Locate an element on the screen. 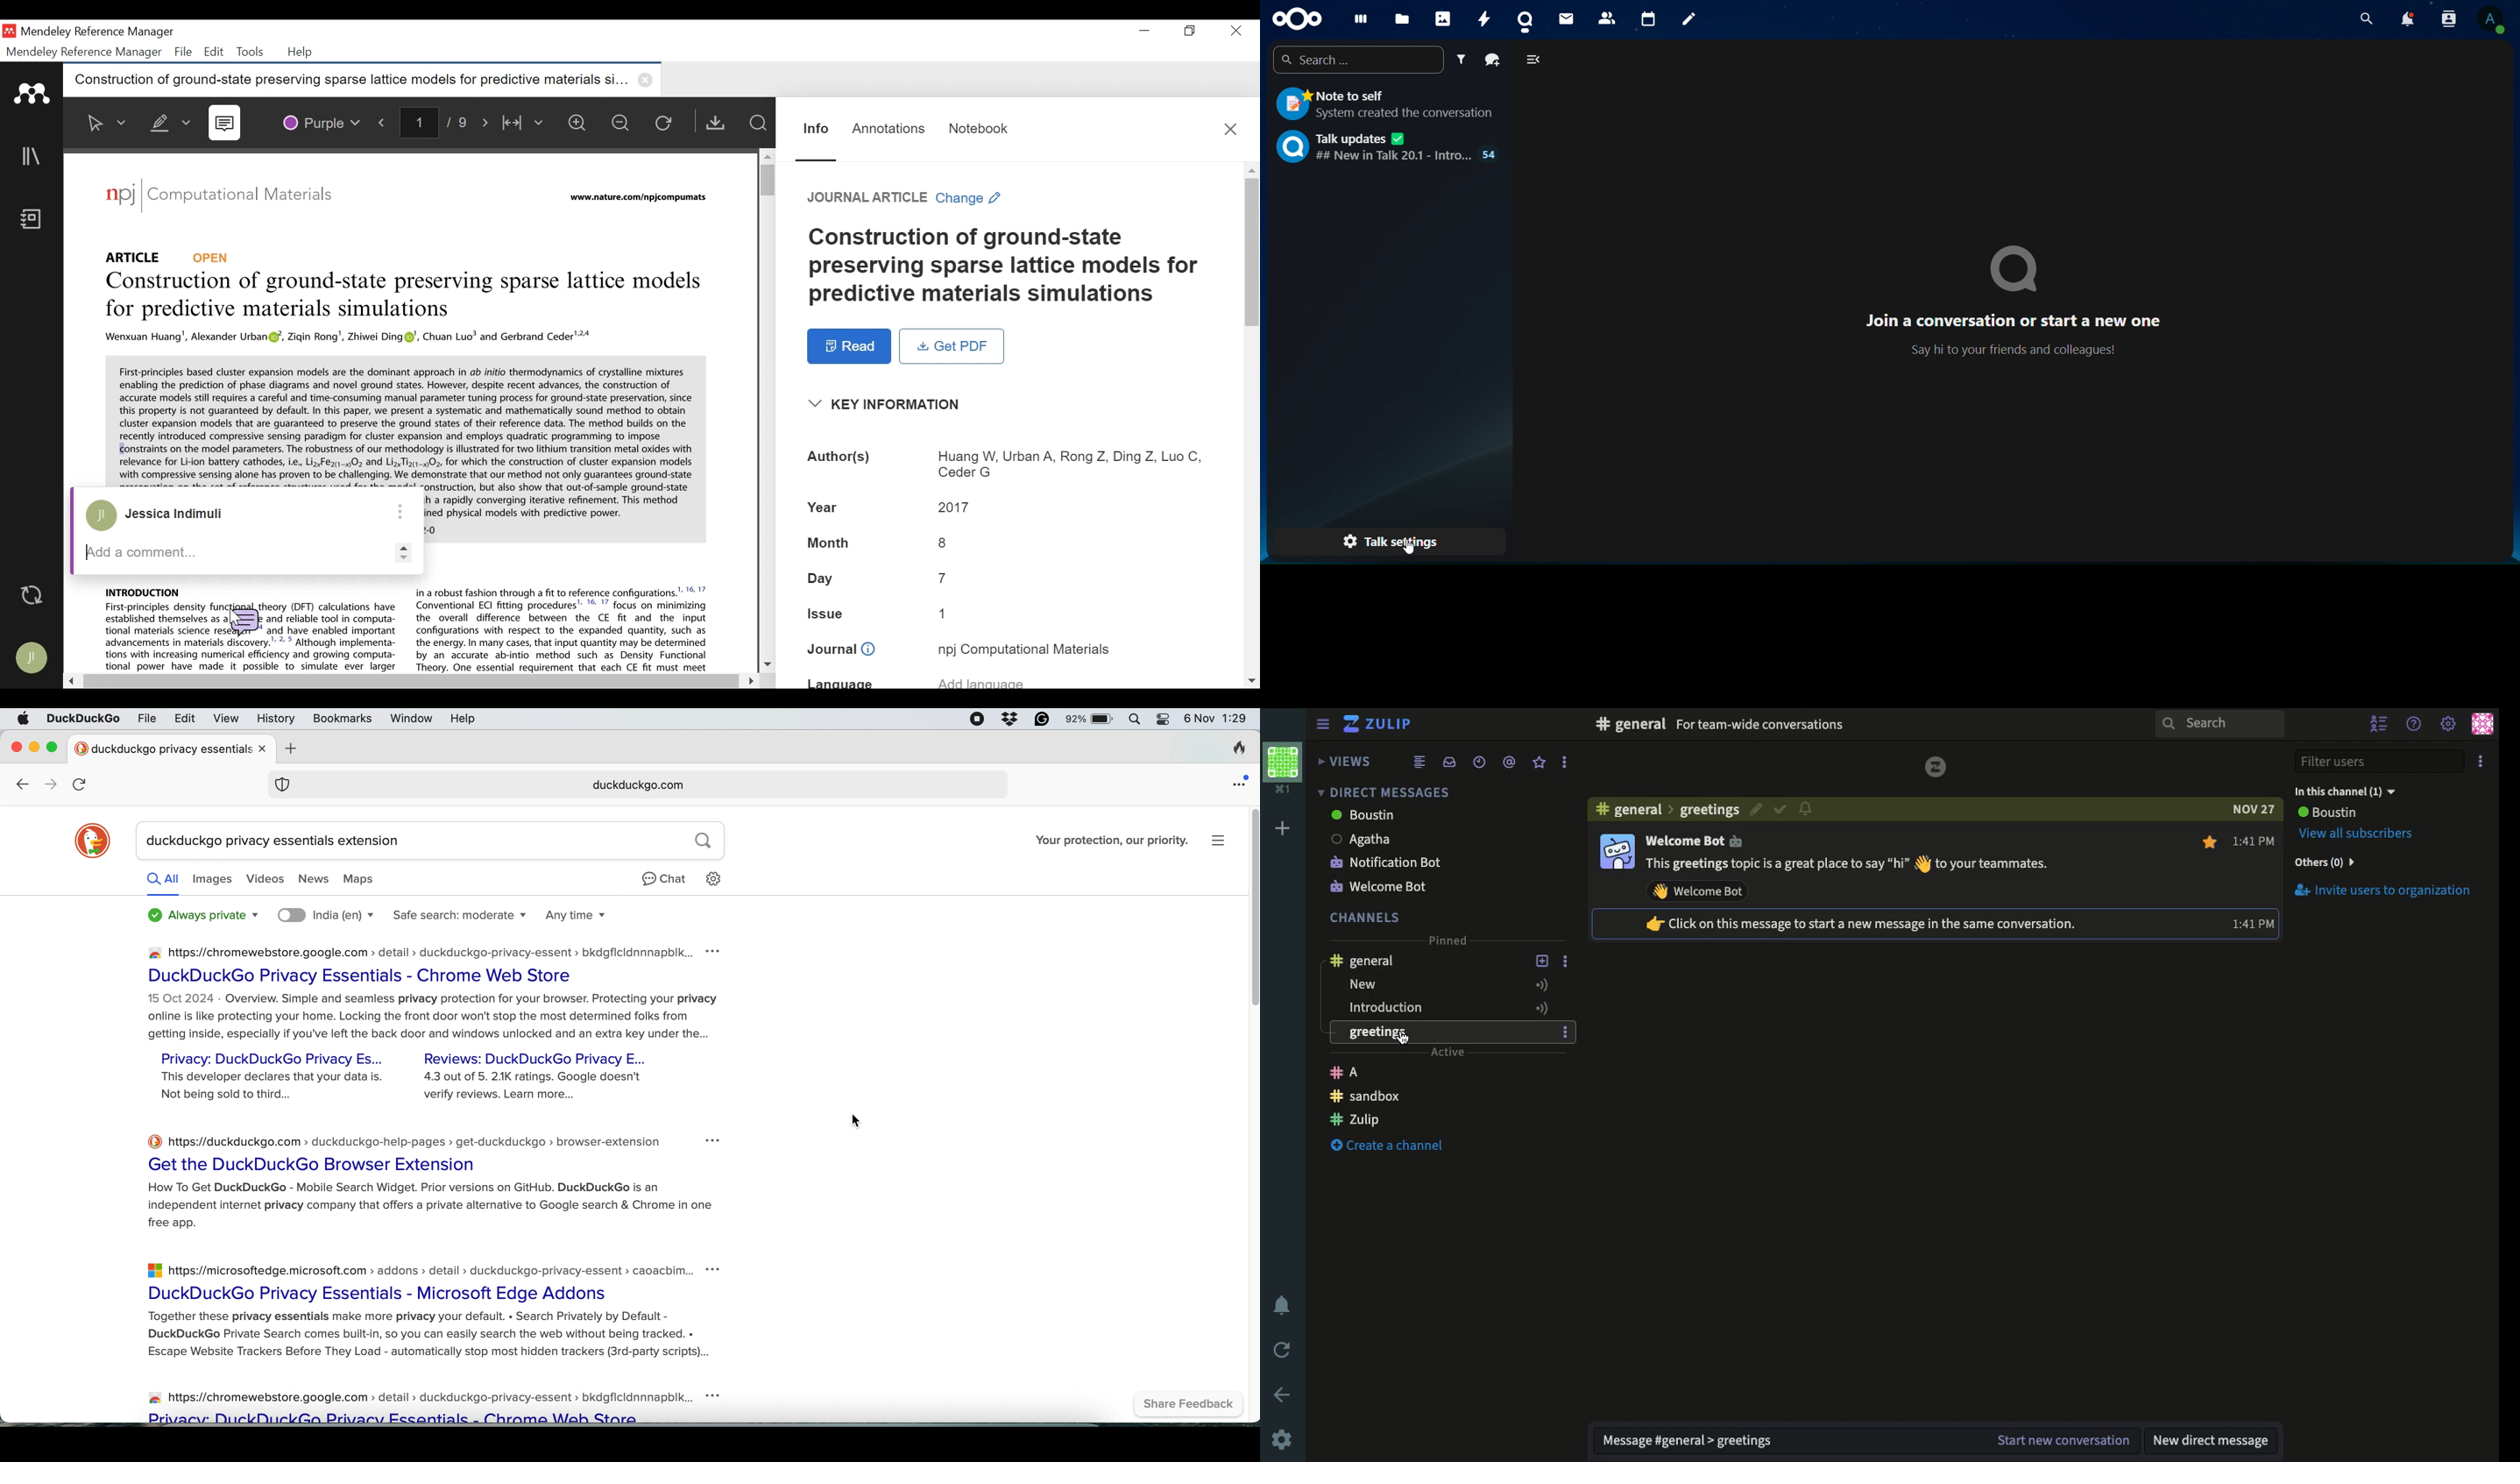  notes is located at coordinates (1694, 20).